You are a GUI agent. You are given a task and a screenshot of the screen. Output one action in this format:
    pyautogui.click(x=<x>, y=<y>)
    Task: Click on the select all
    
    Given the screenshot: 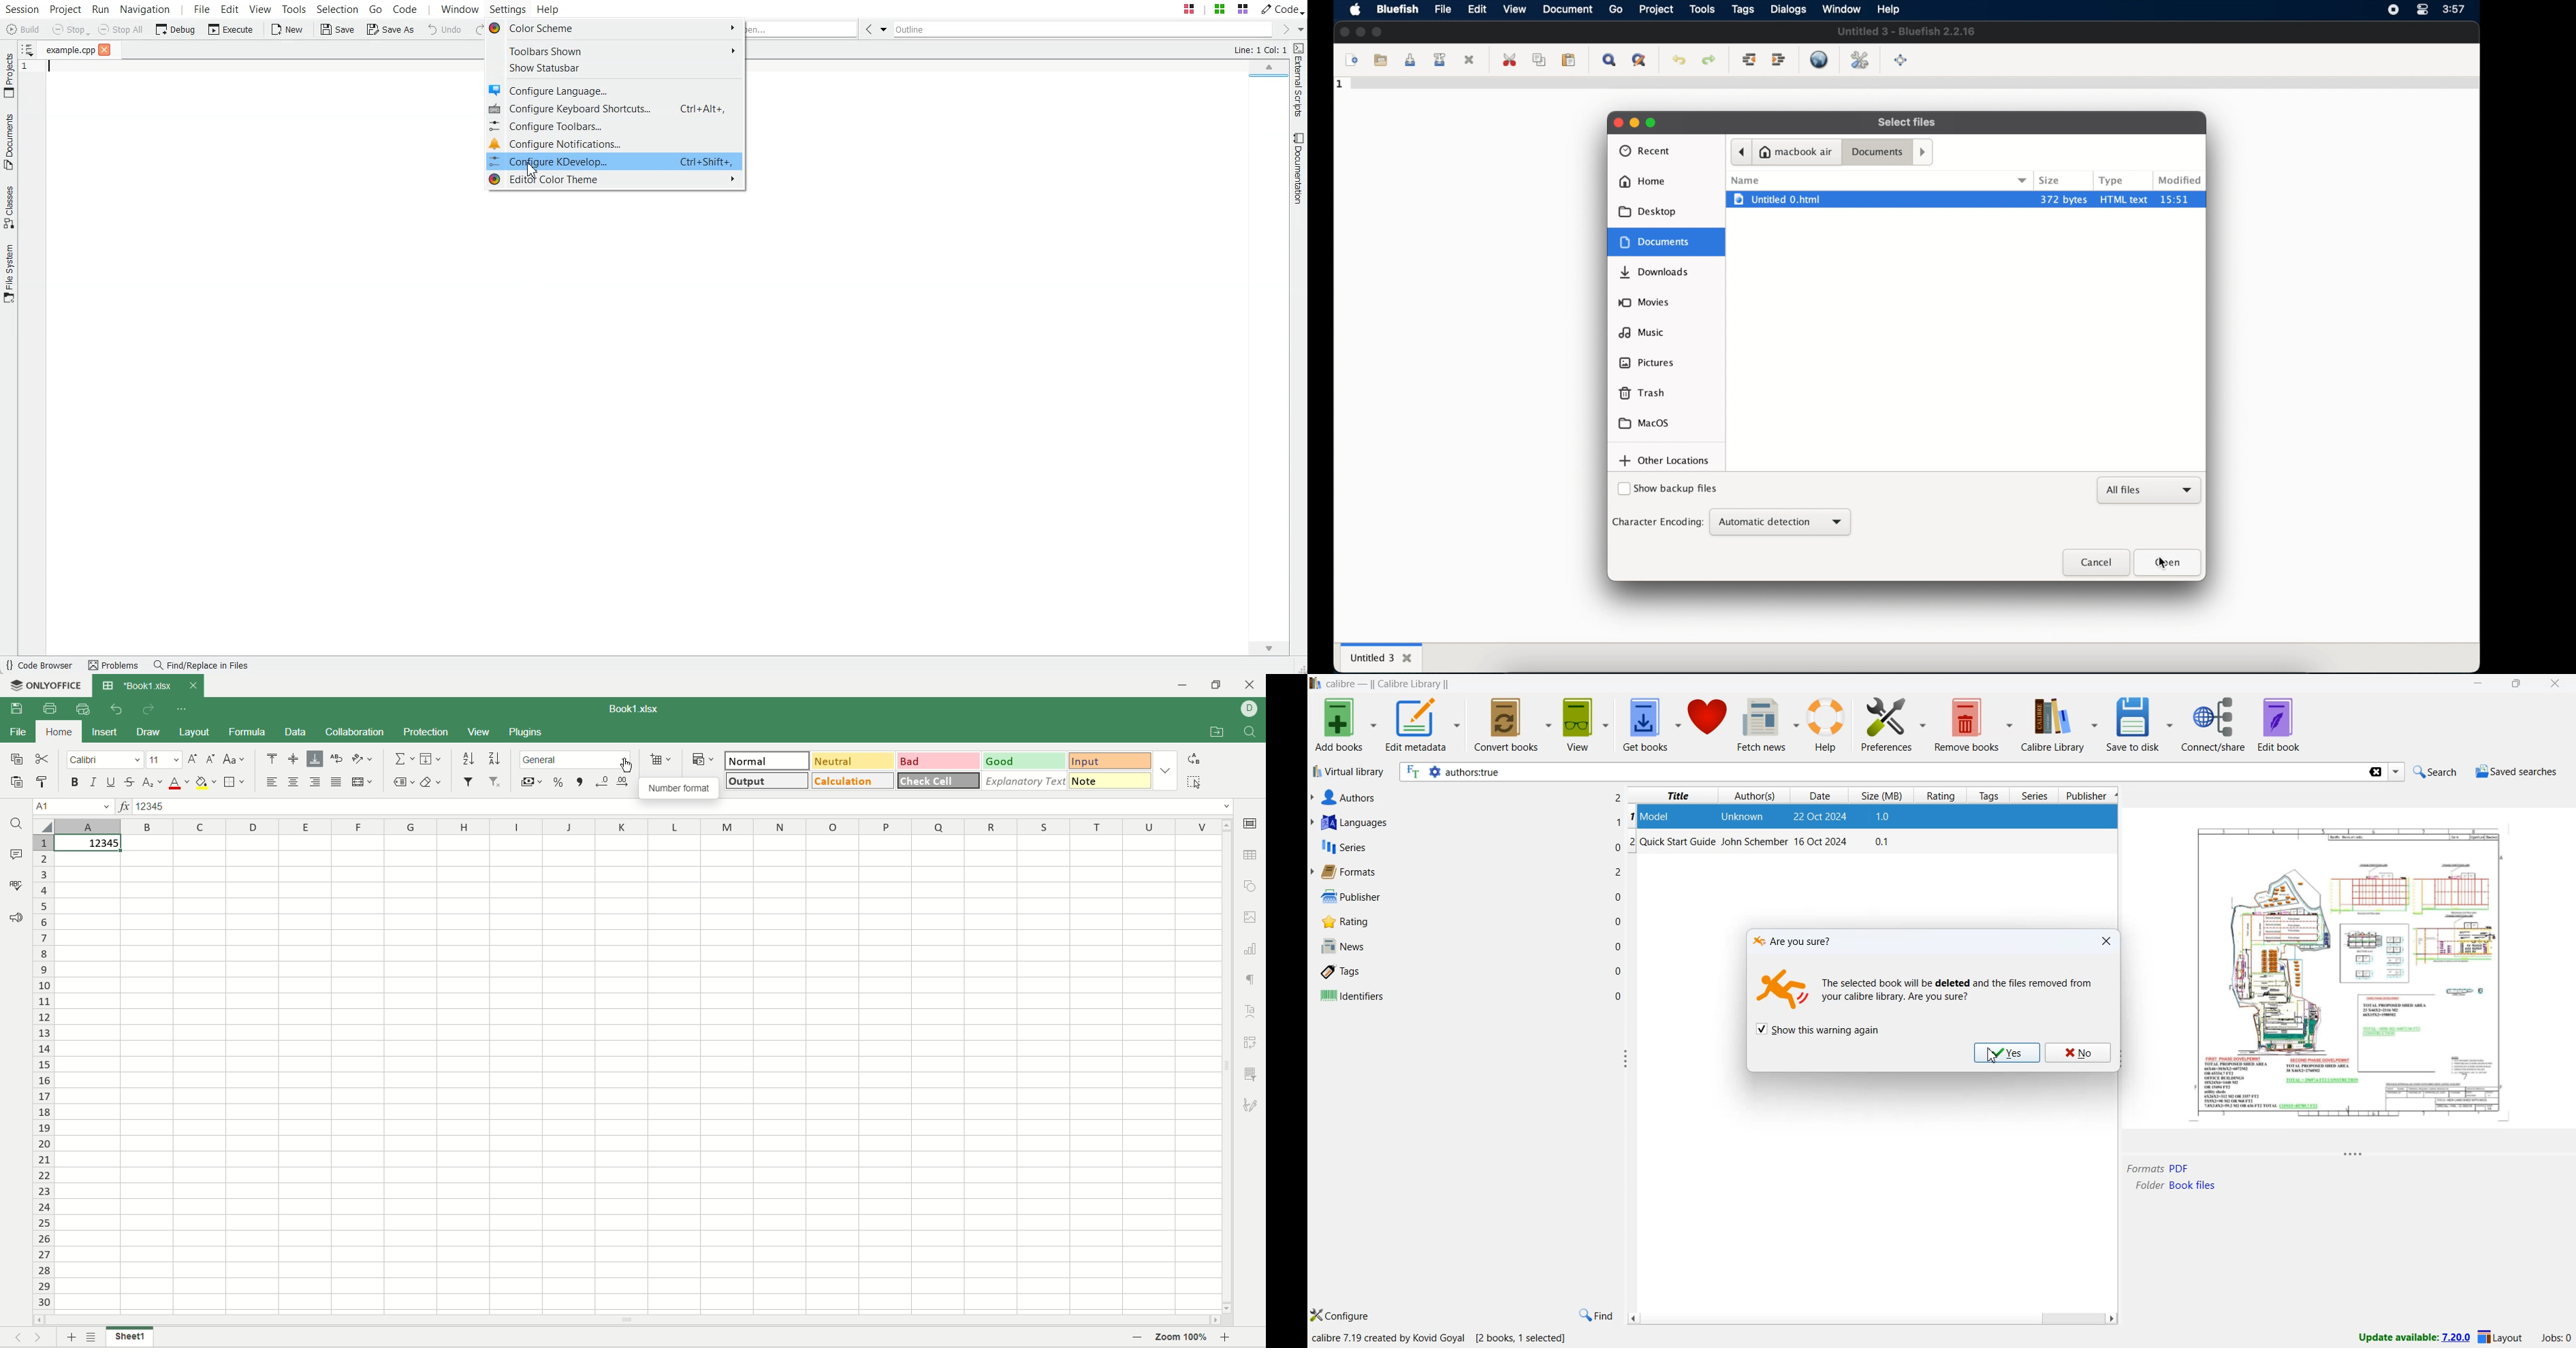 What is the action you would take?
    pyautogui.click(x=1195, y=783)
    